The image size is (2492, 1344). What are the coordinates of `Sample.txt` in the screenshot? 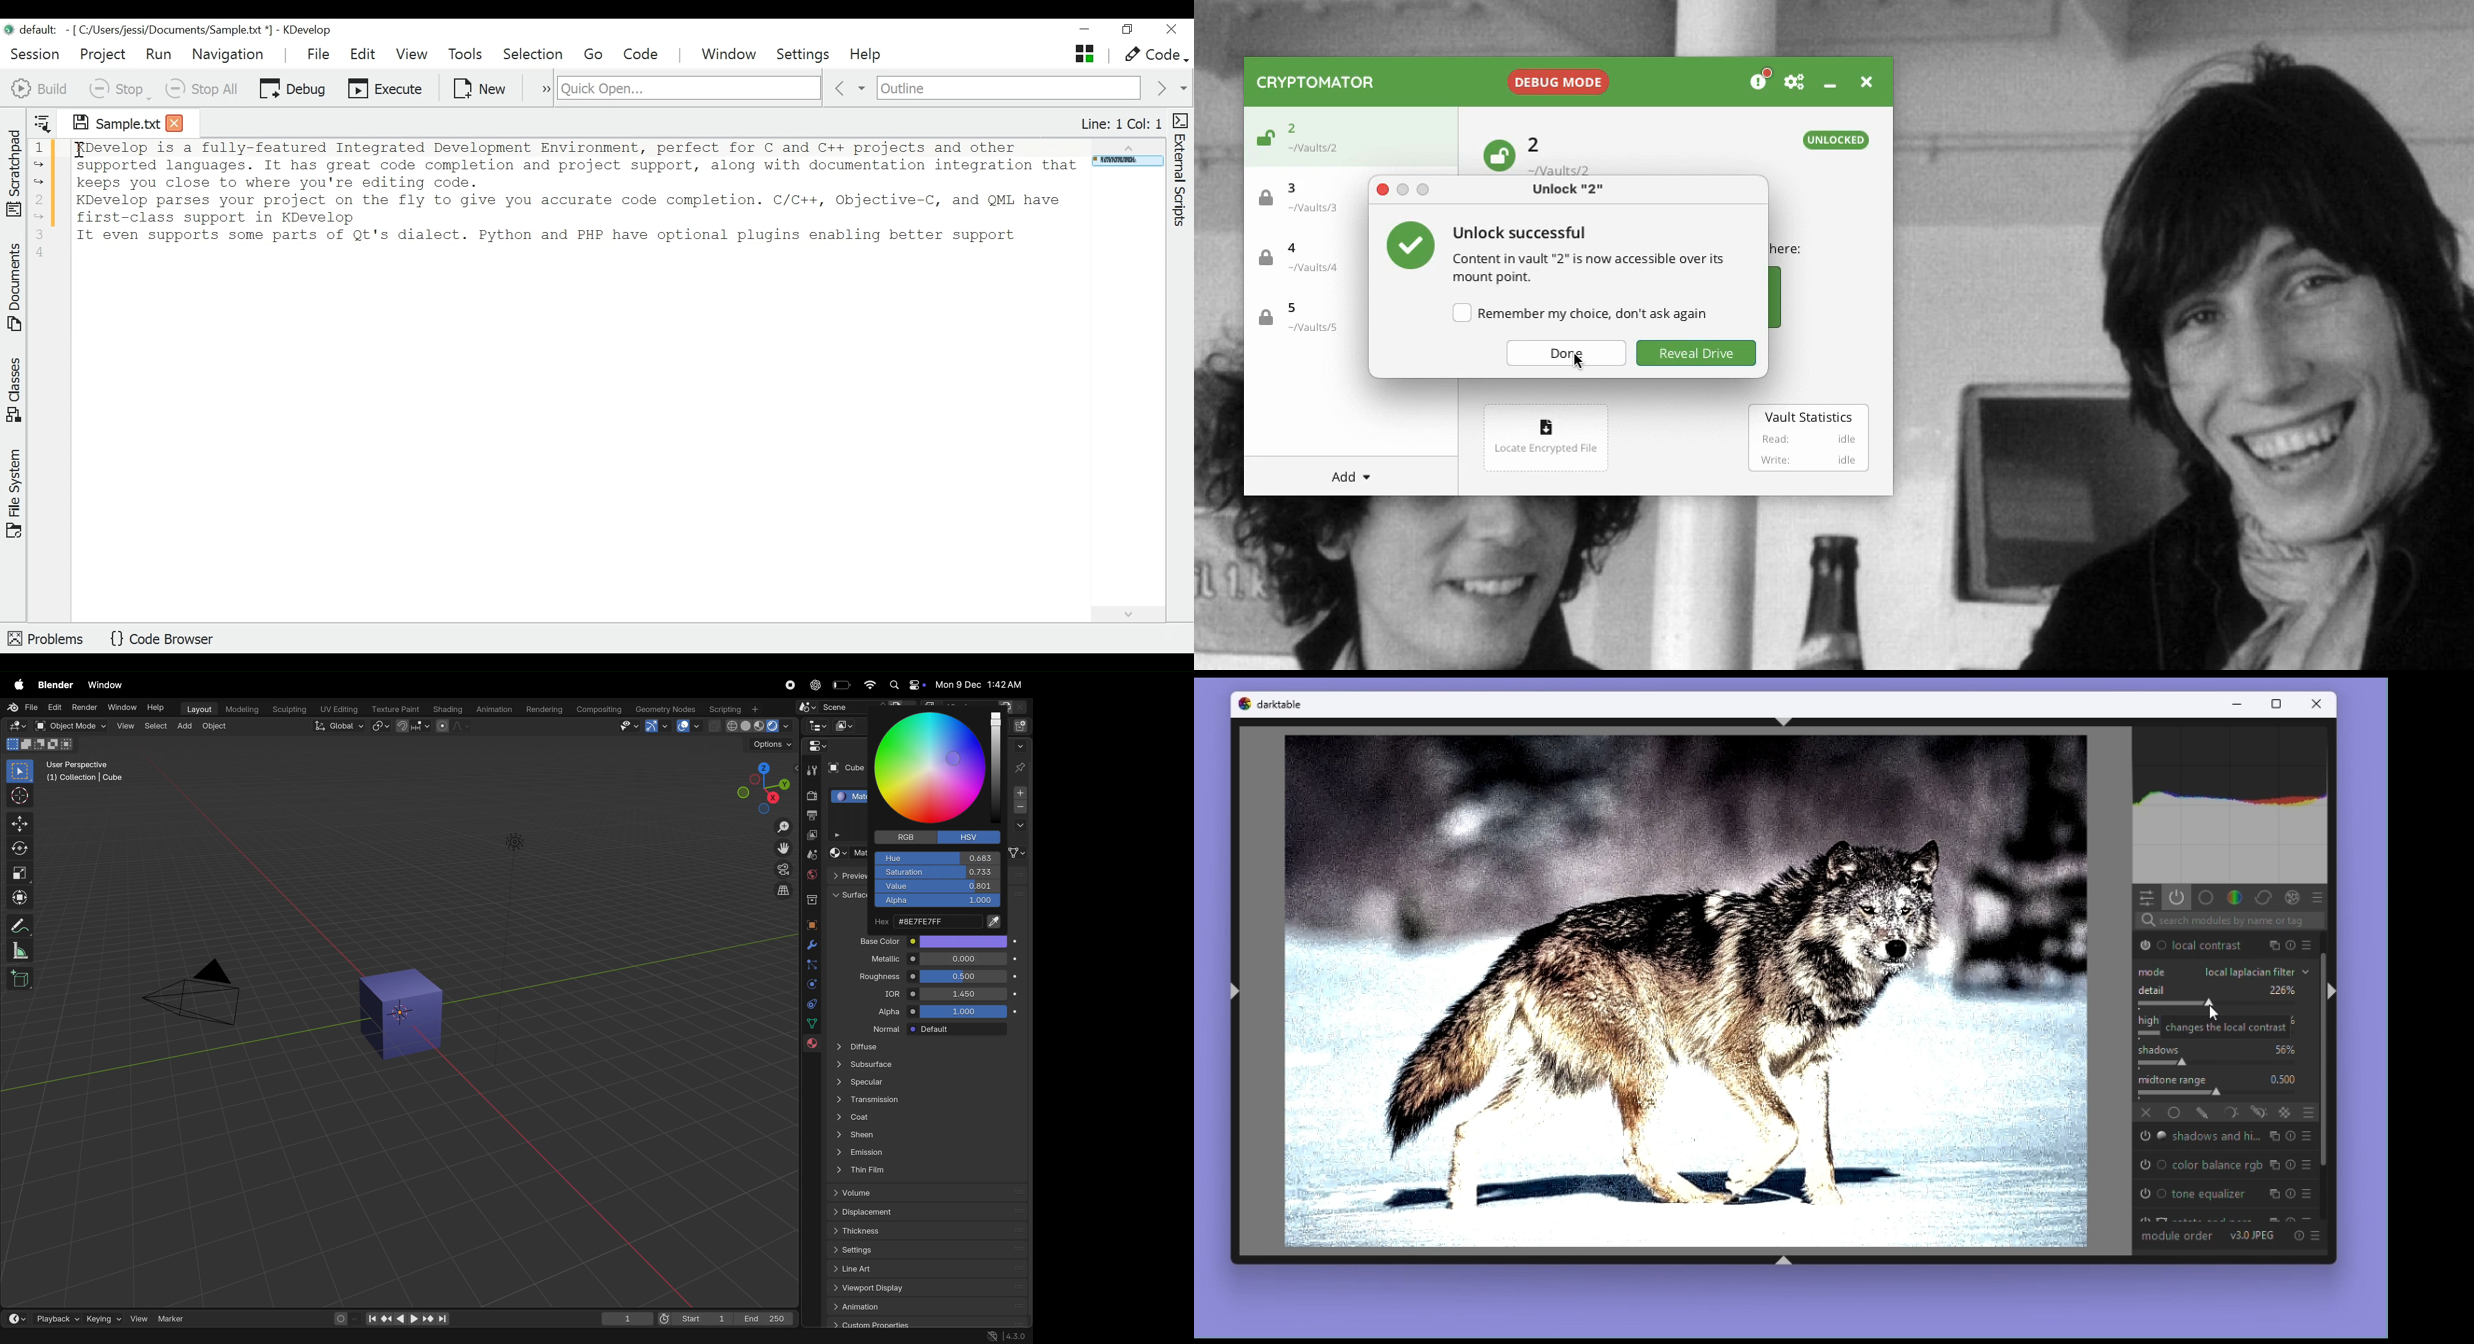 It's located at (108, 121).